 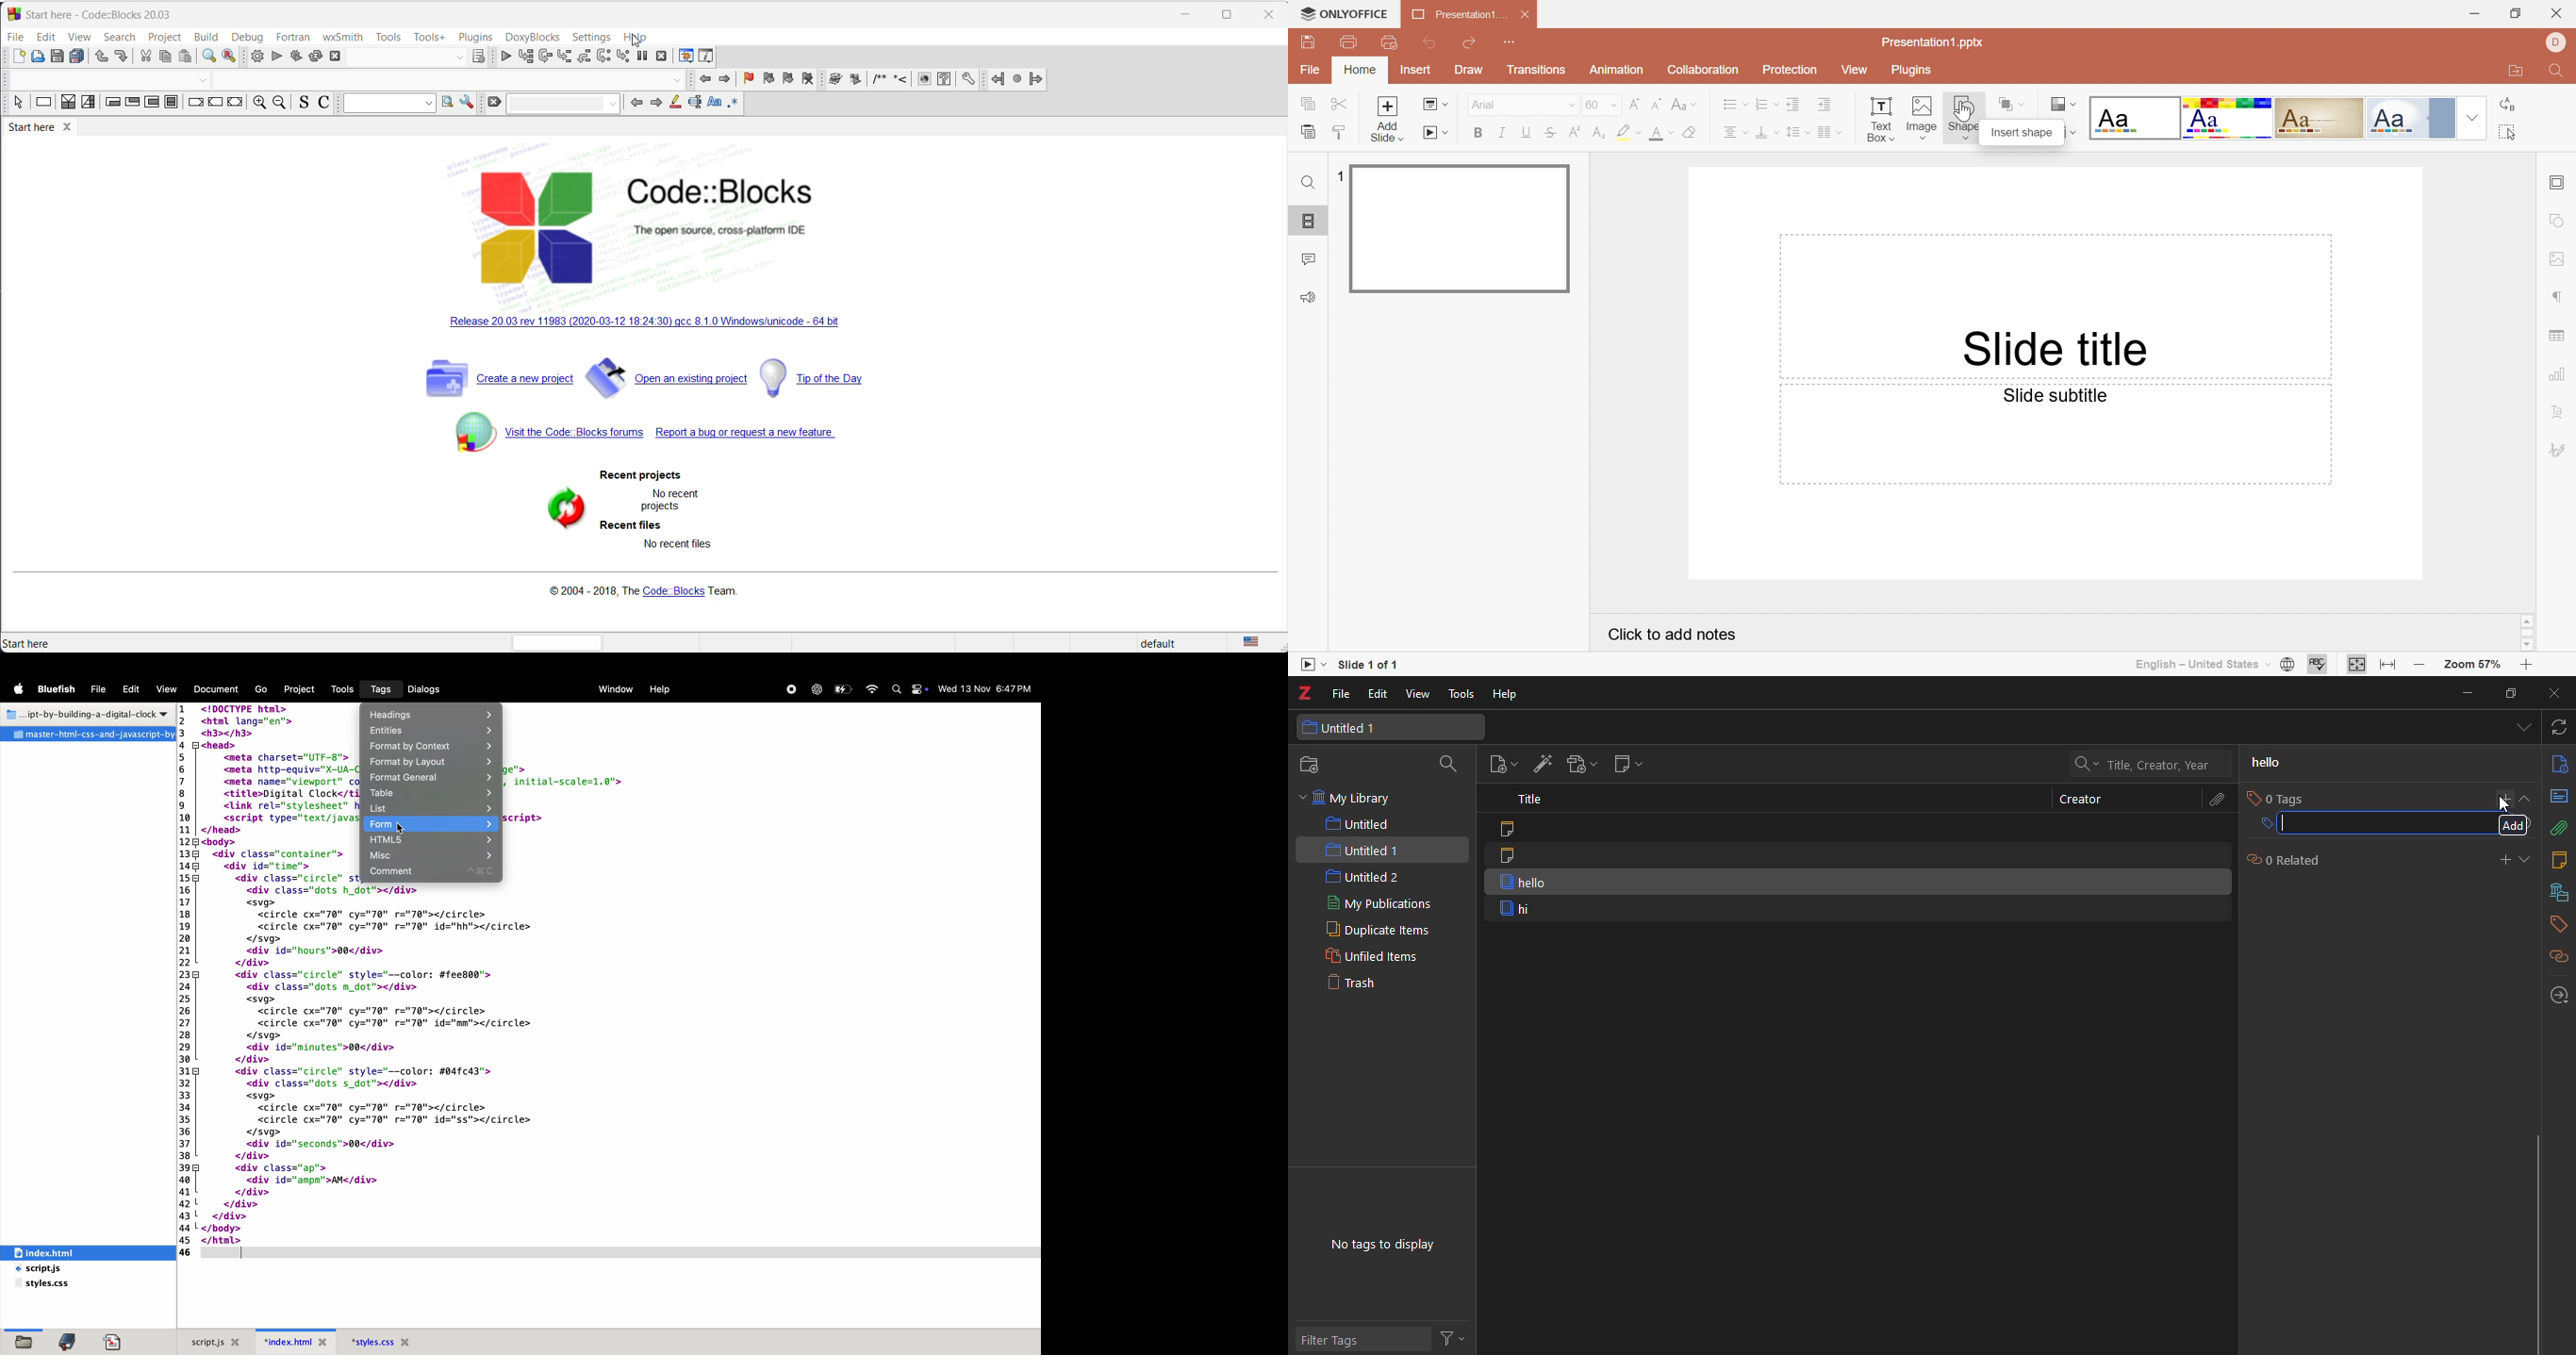 What do you see at coordinates (1416, 694) in the screenshot?
I see `view` at bounding box center [1416, 694].